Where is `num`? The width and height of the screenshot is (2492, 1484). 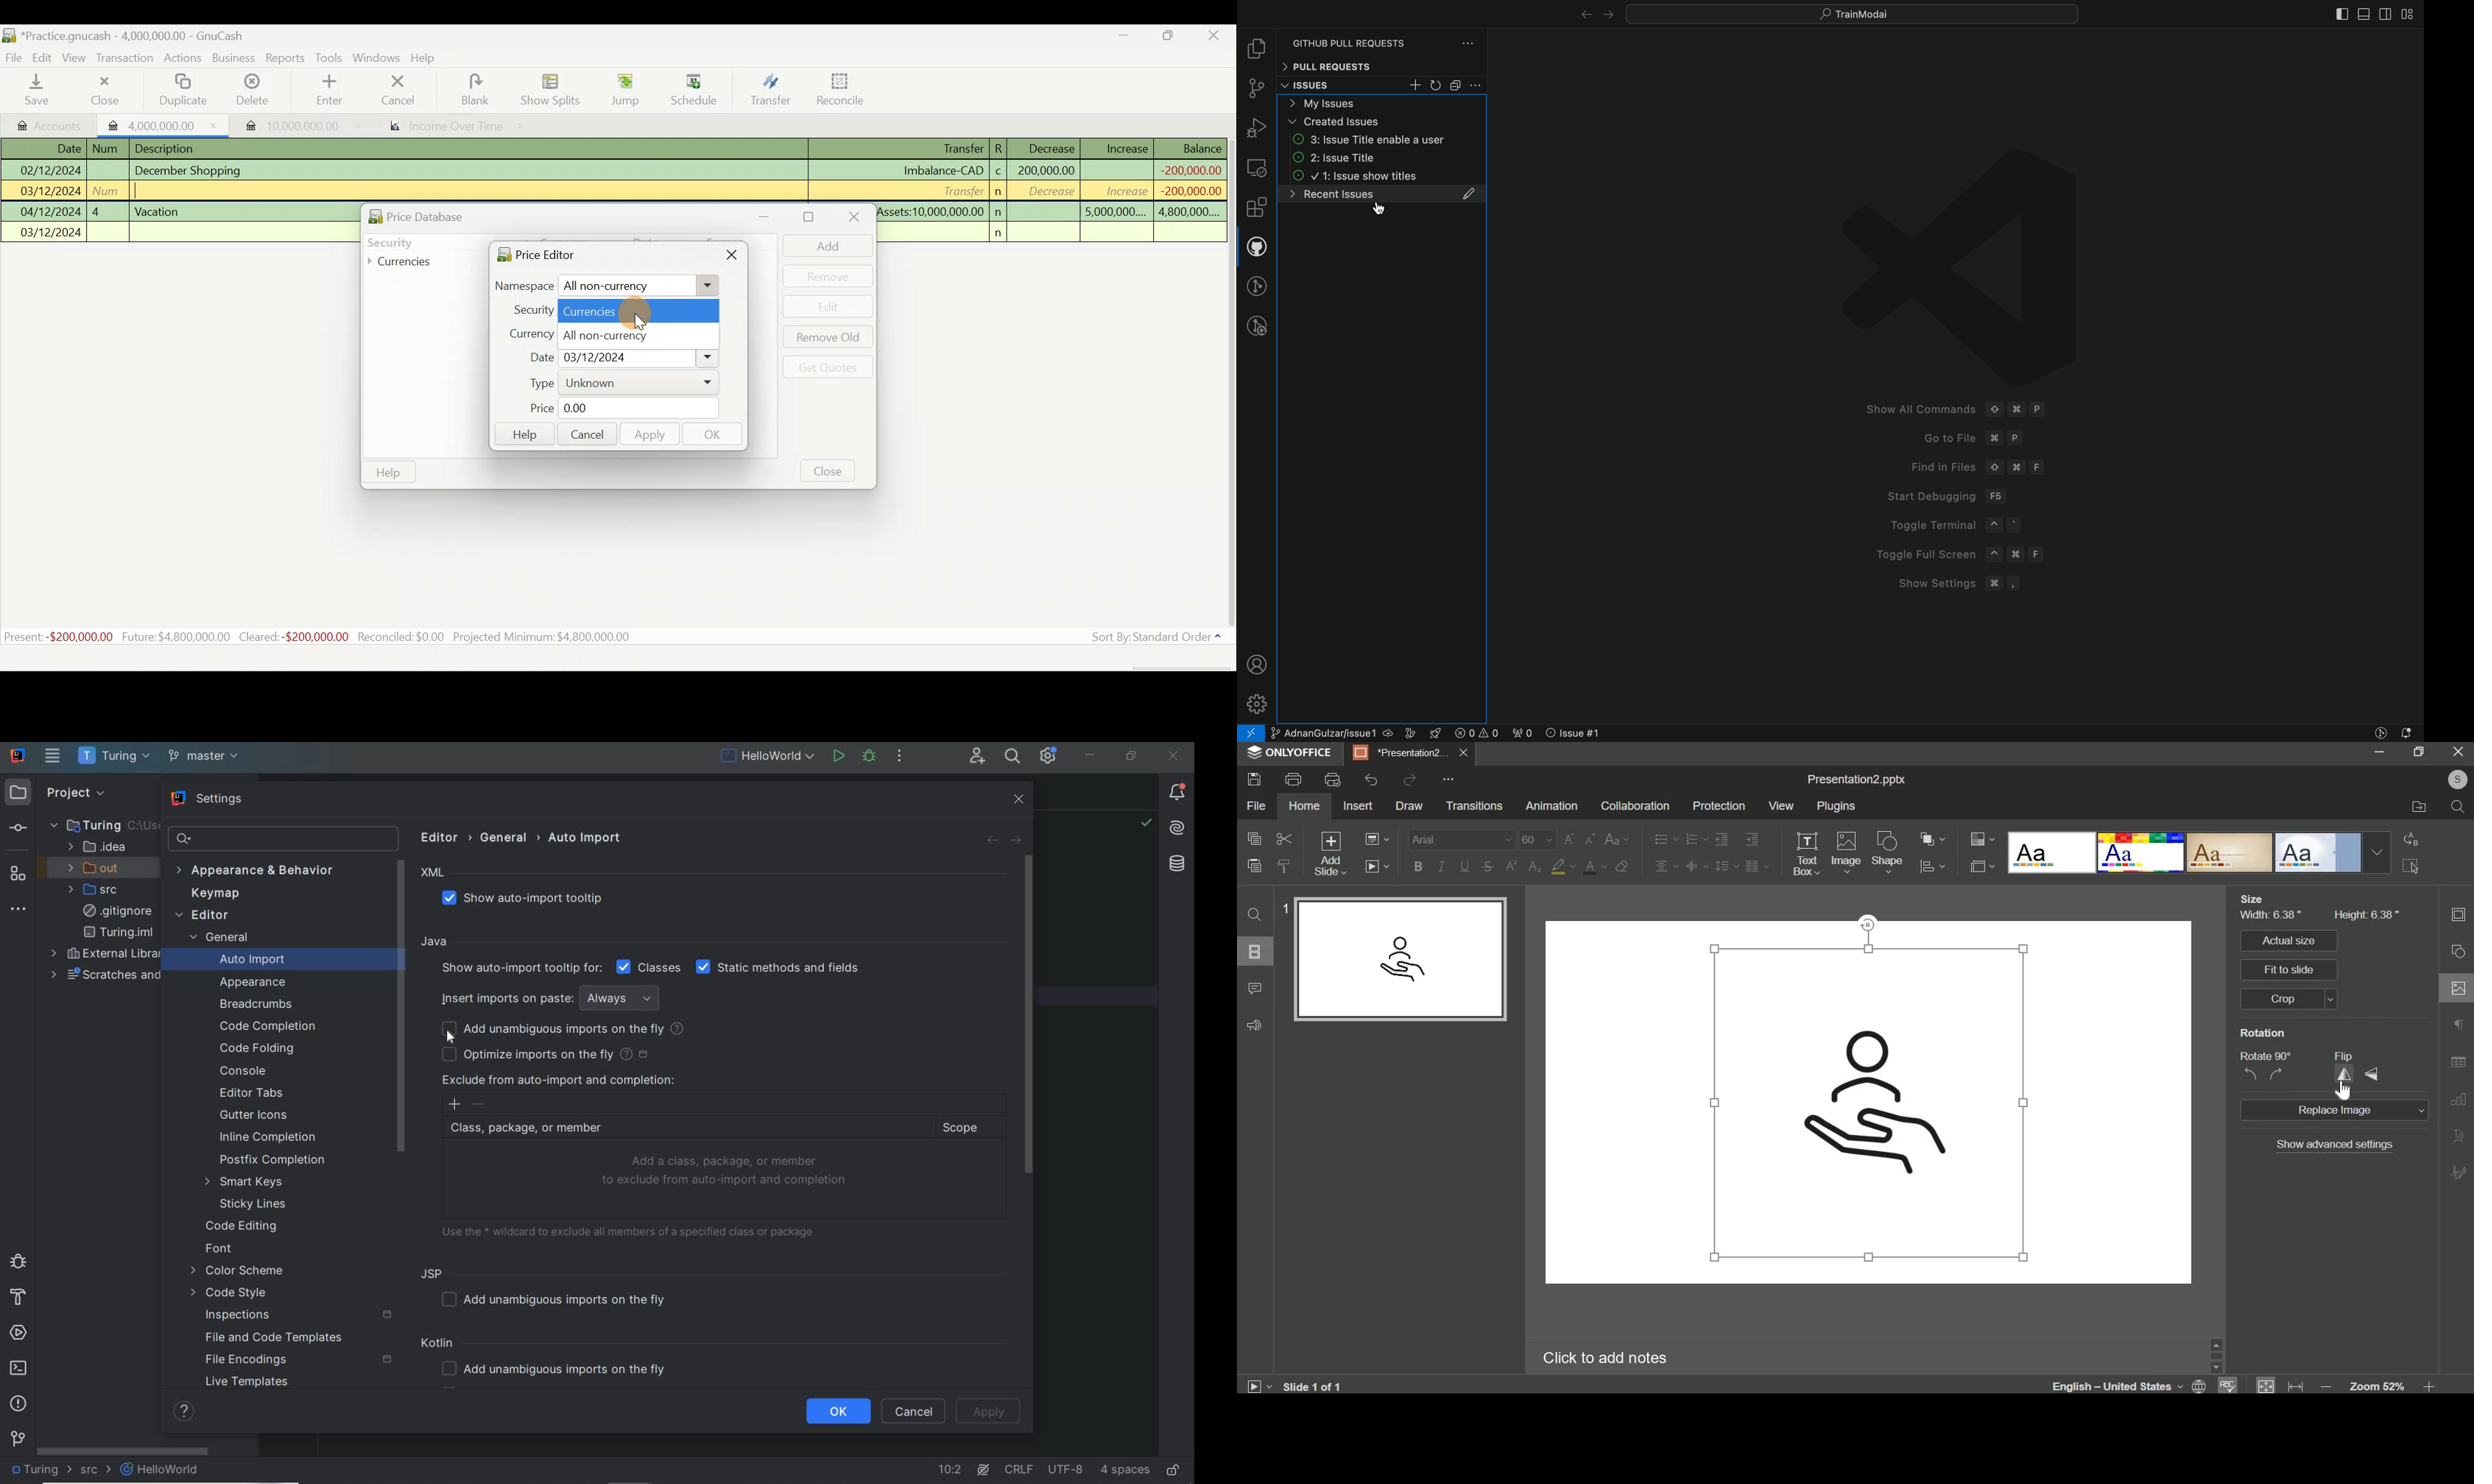 num is located at coordinates (108, 149).